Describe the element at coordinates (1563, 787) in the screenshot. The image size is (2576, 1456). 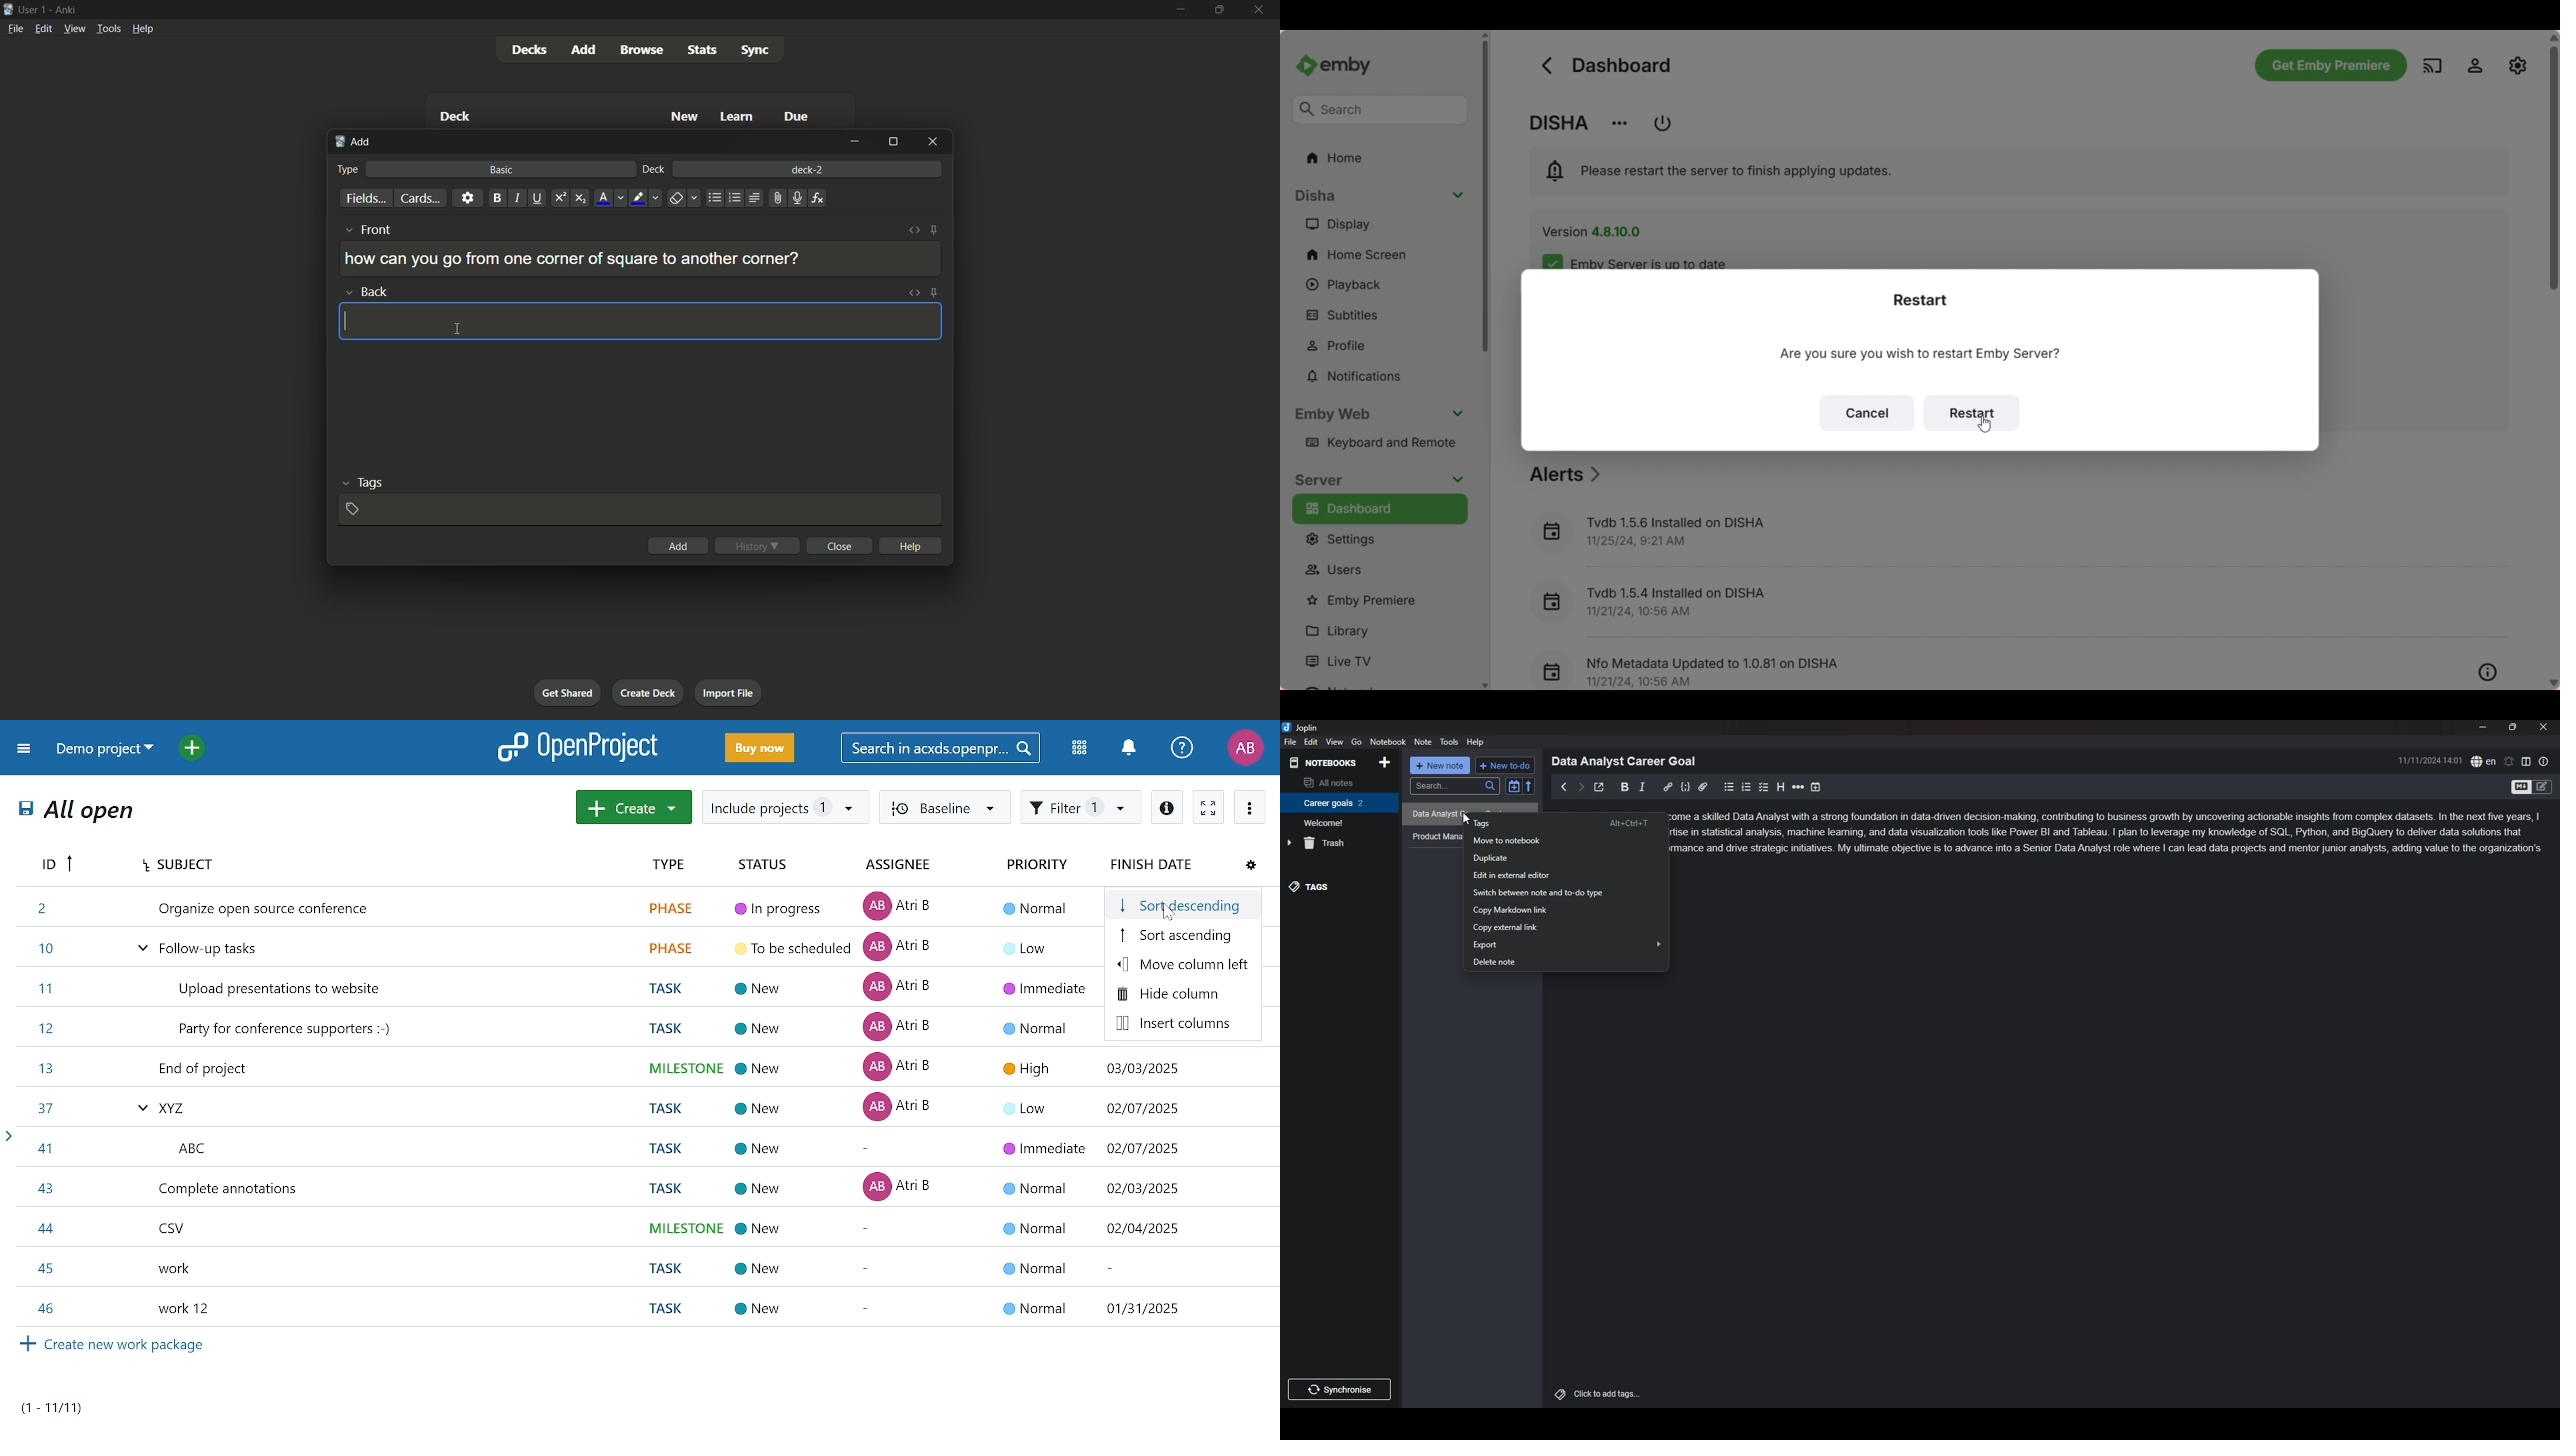
I see `previous` at that location.